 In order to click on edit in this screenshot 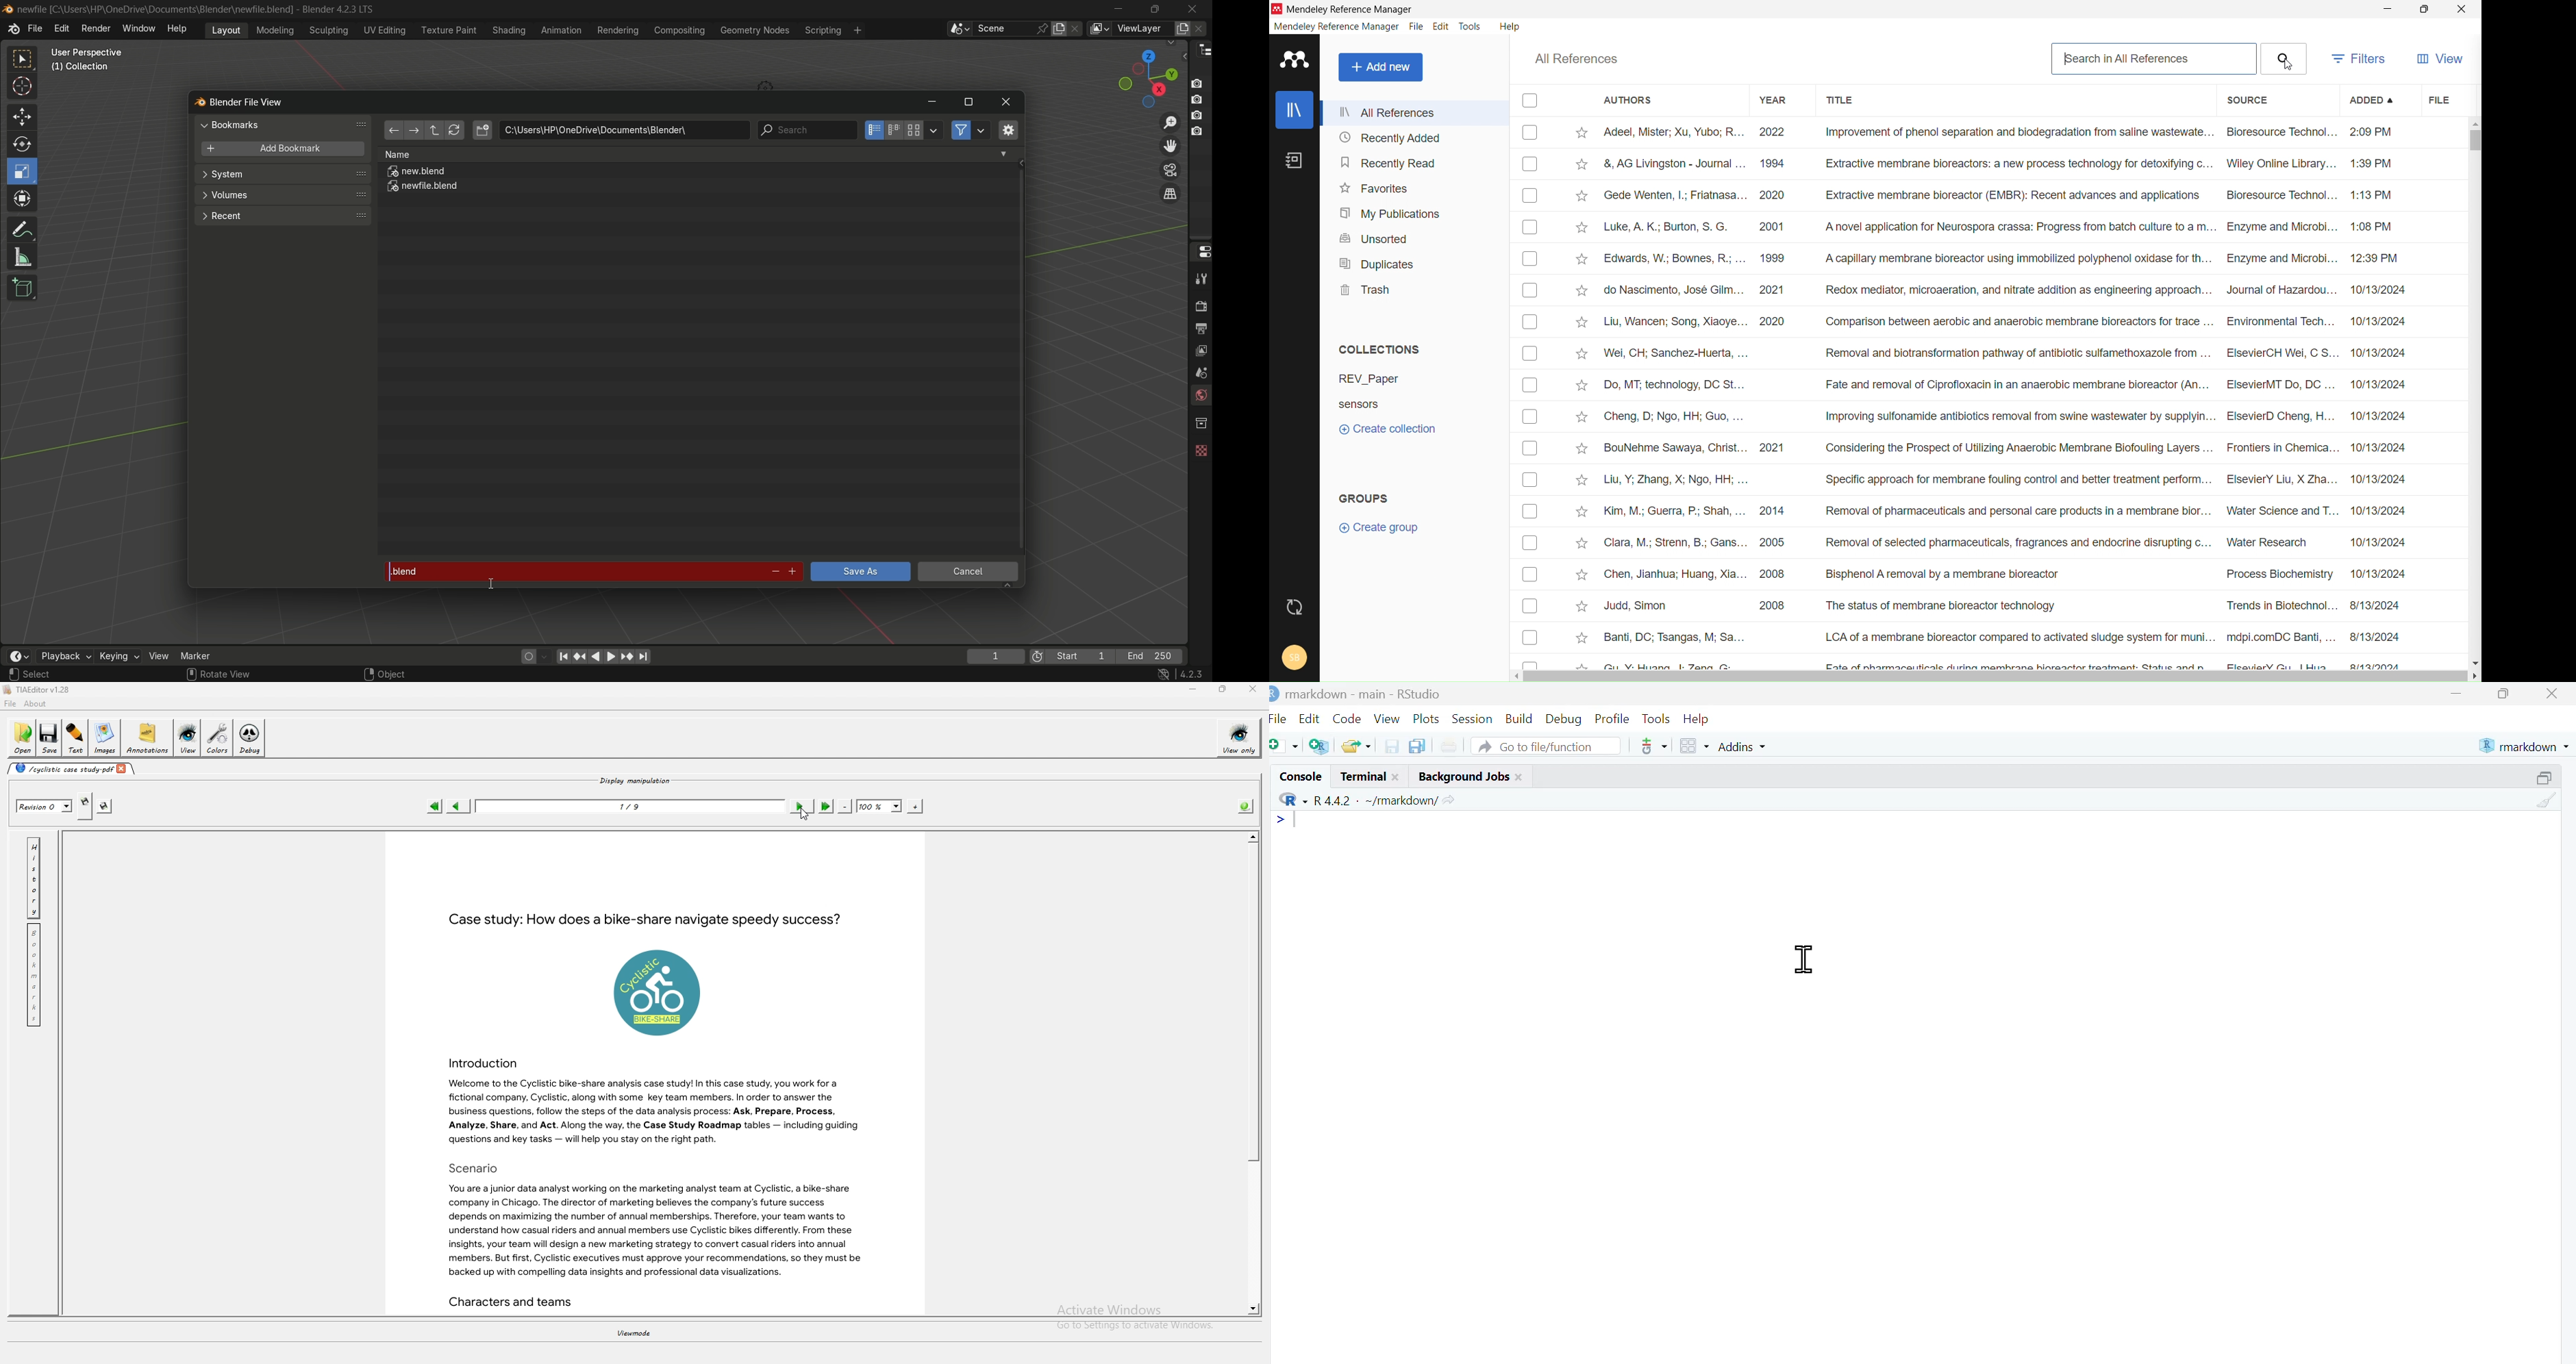, I will do `click(1442, 26)`.